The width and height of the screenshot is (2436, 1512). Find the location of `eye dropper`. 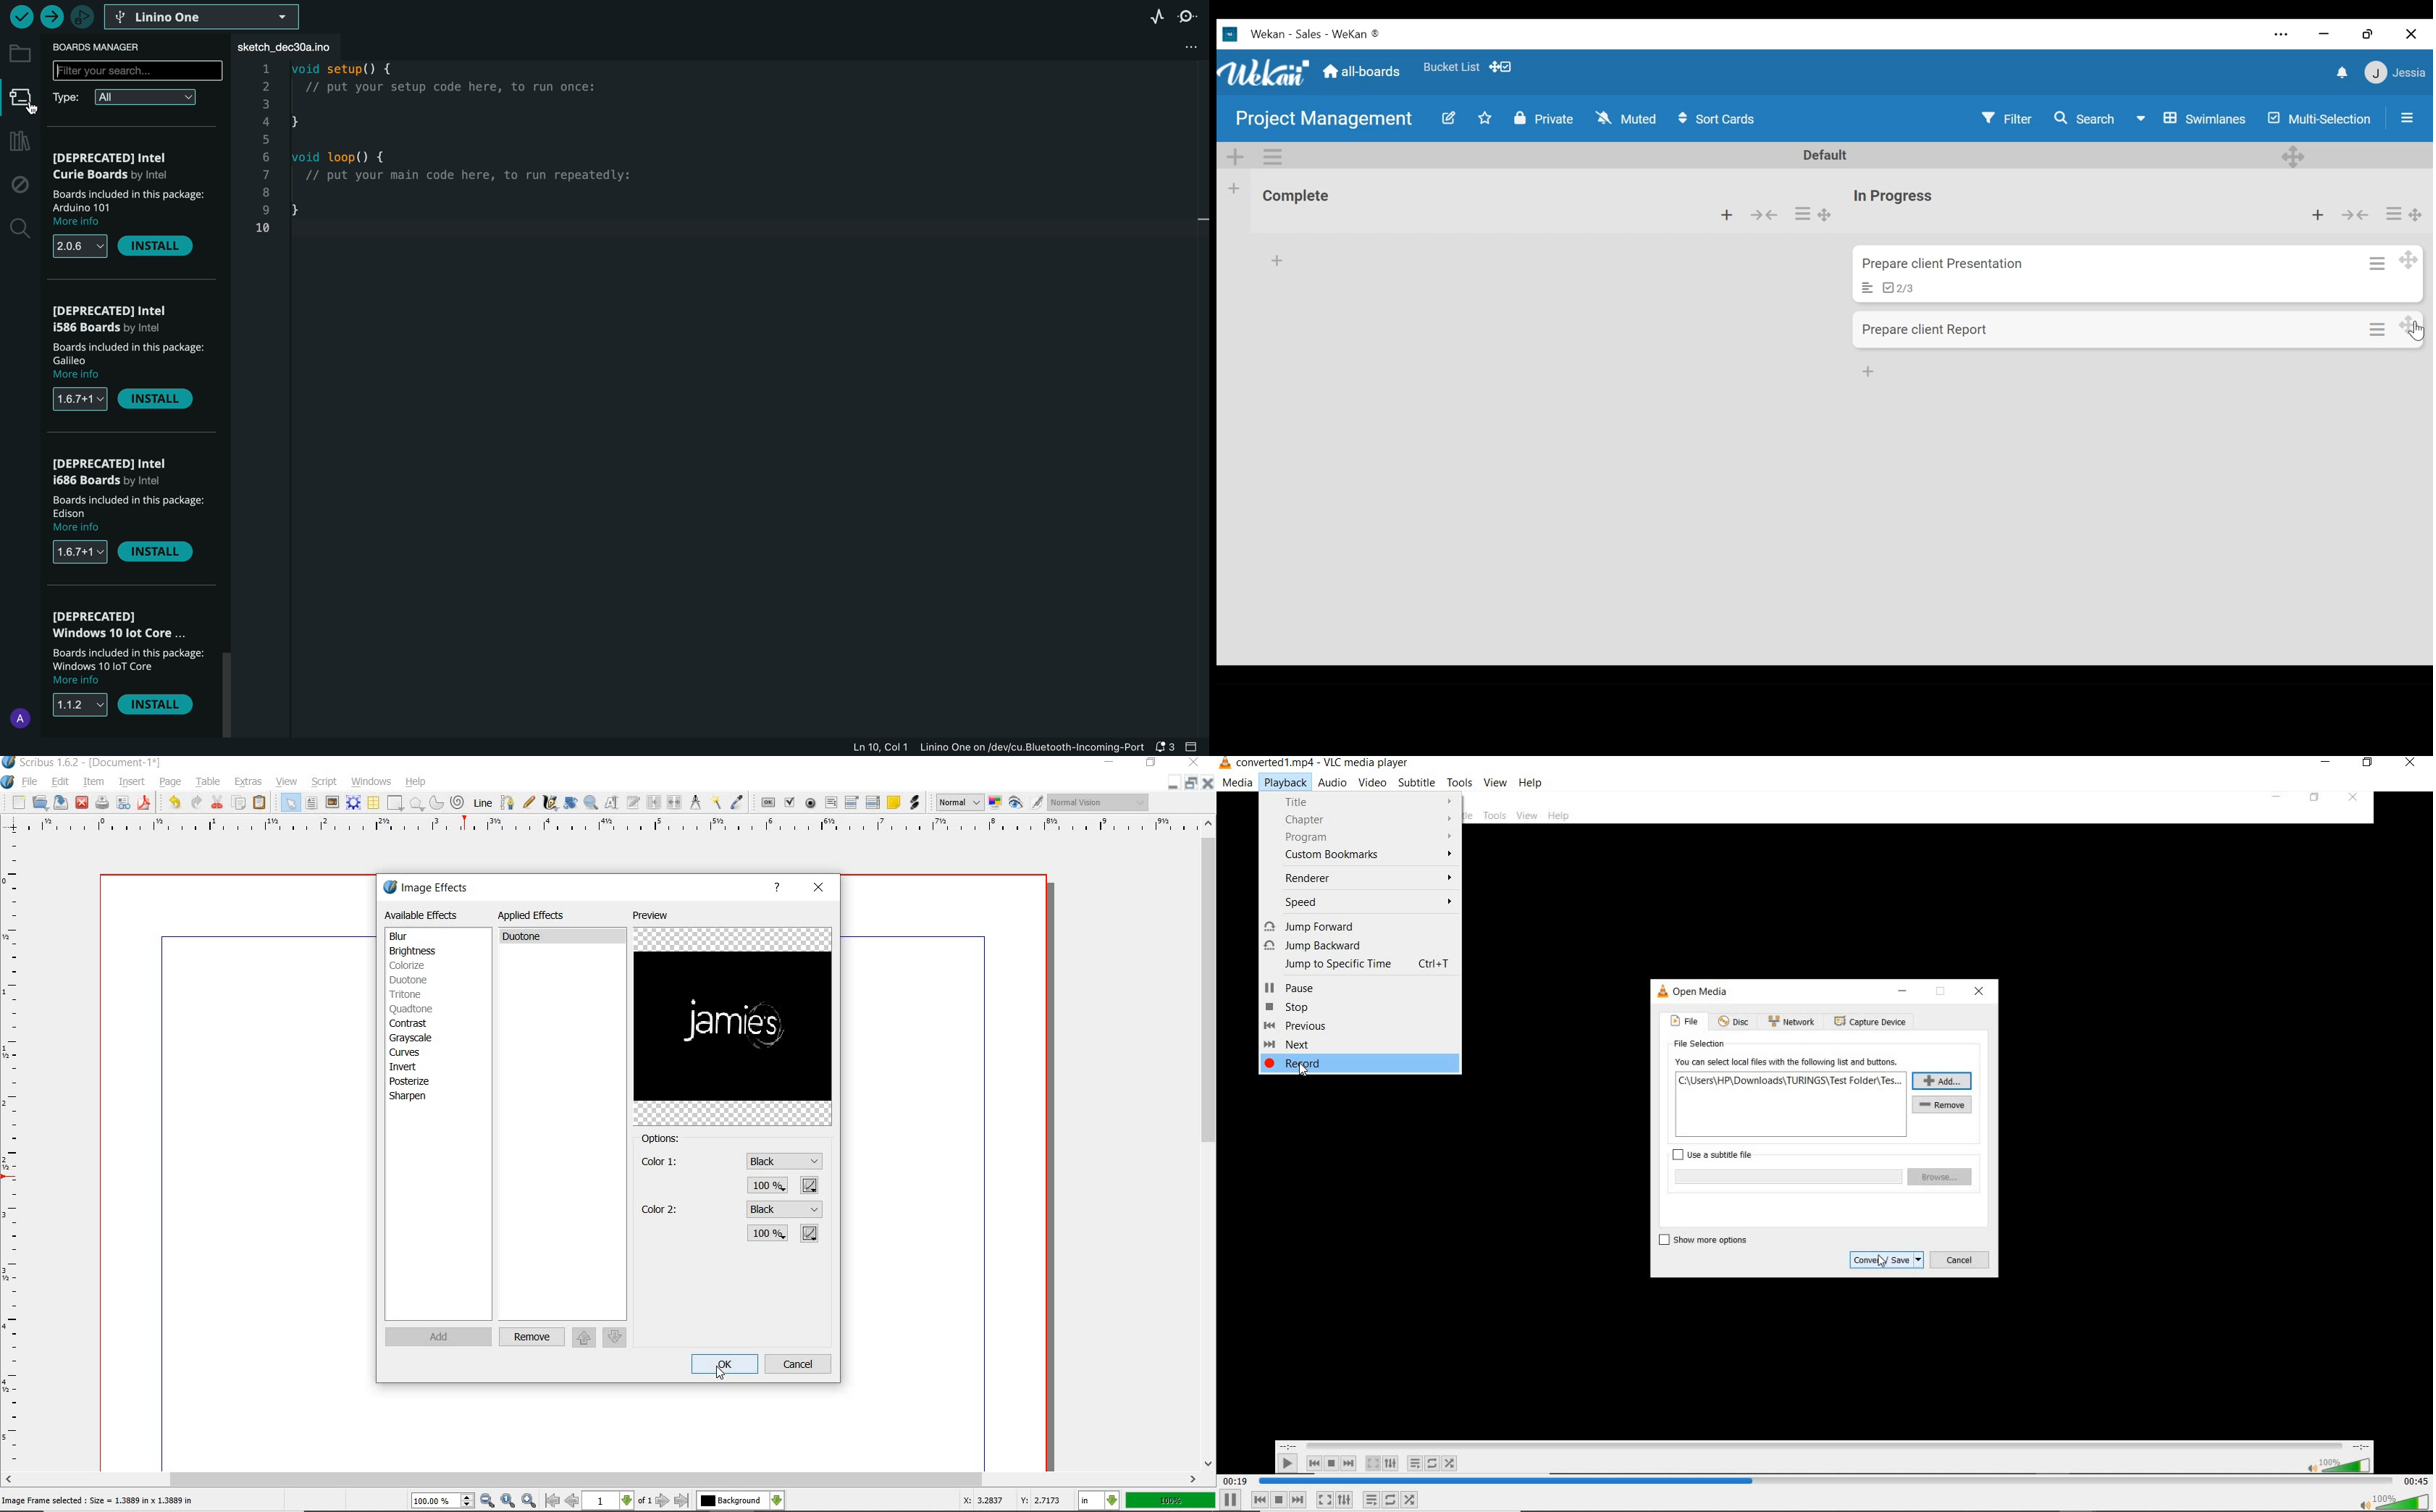

eye dropper is located at coordinates (736, 802).